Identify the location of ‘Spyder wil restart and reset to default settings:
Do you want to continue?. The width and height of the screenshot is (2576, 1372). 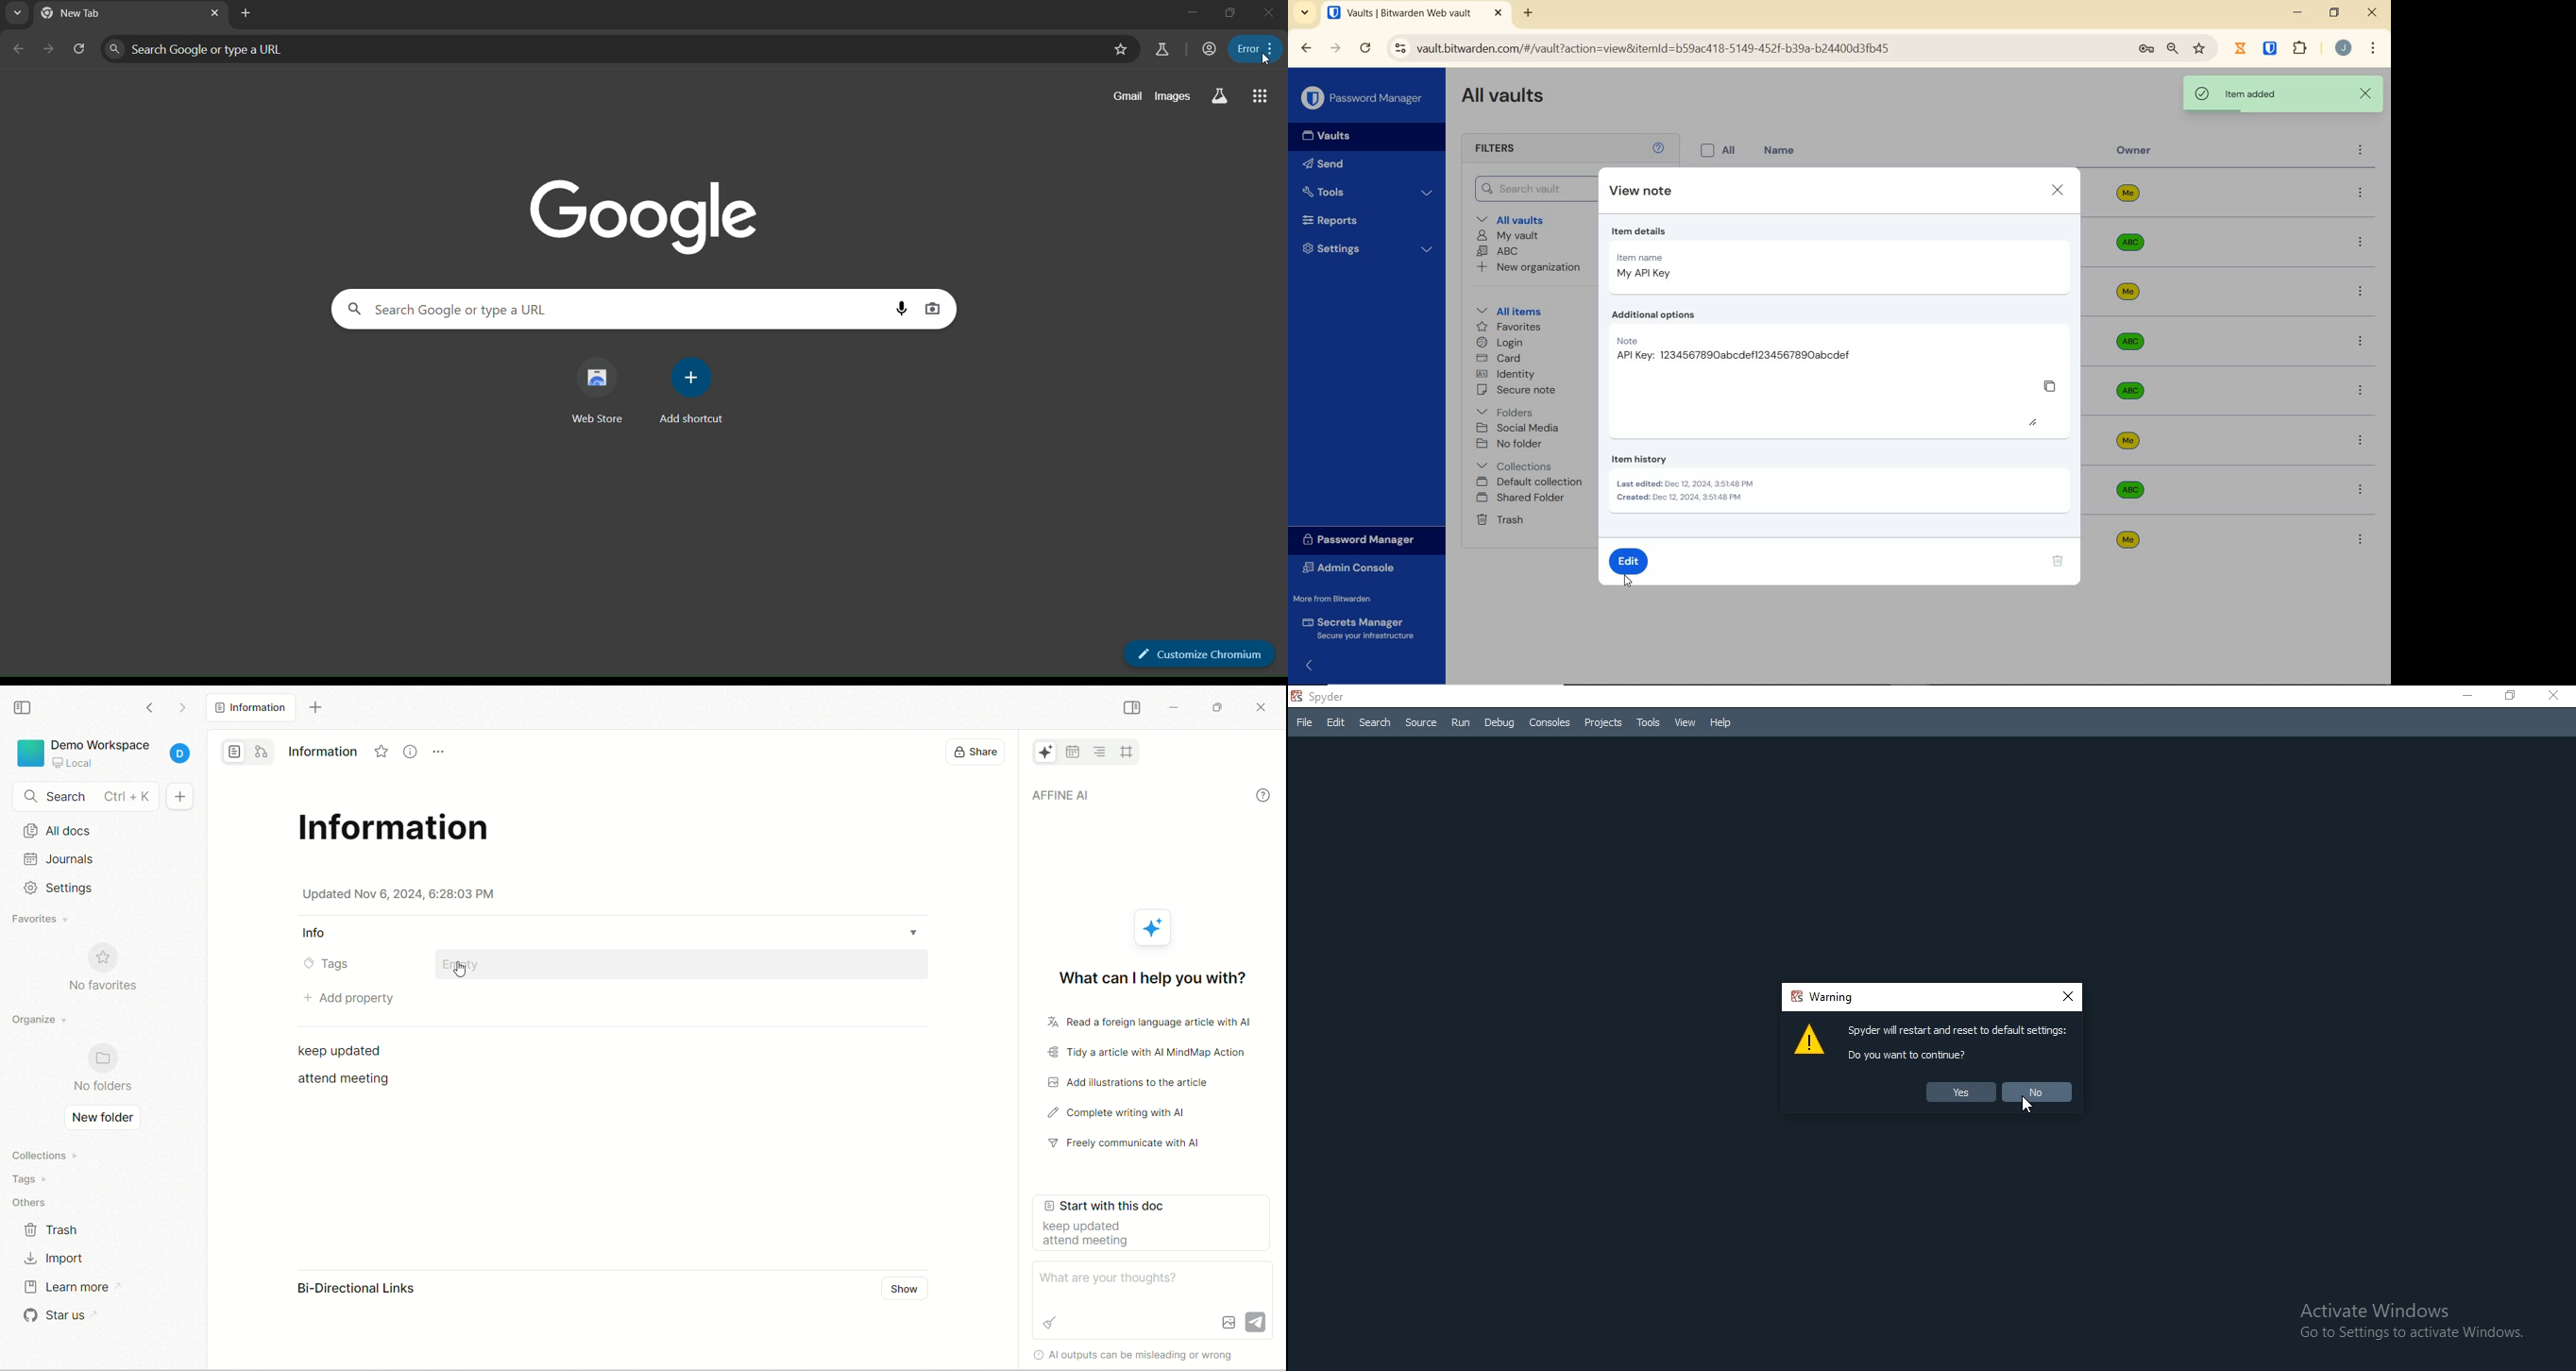
(1960, 1044).